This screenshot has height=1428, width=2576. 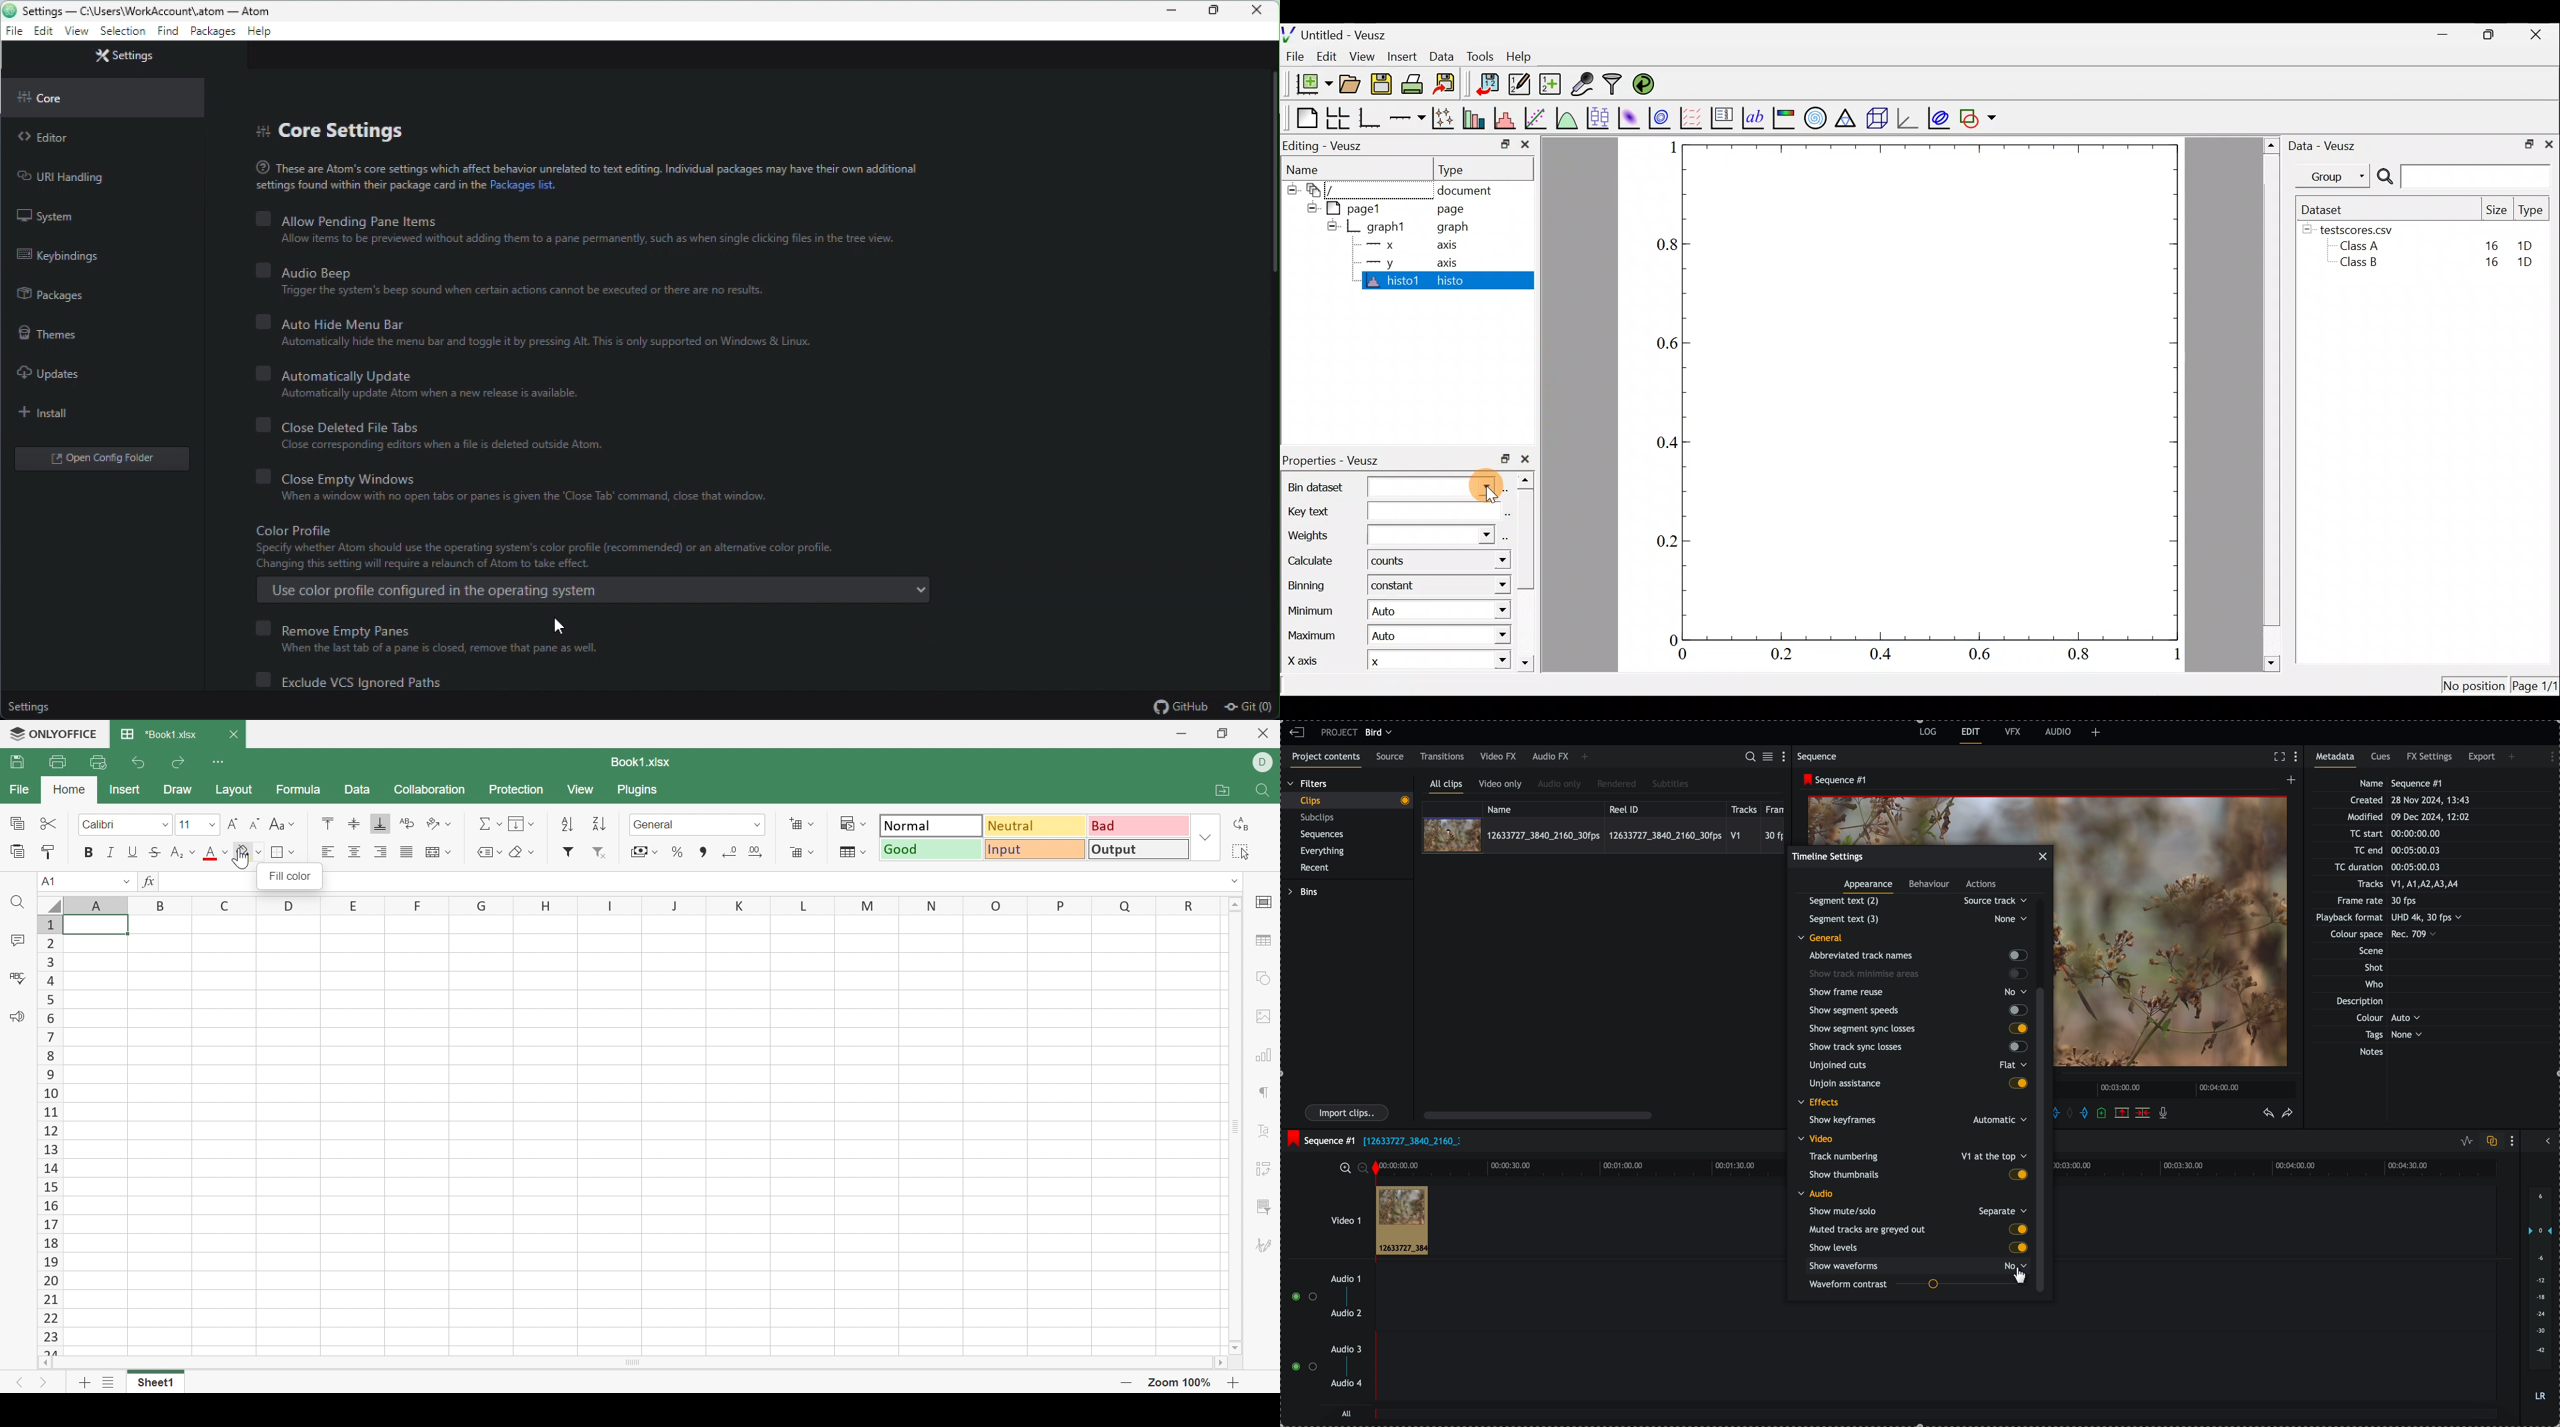 What do you see at coordinates (1224, 790) in the screenshot?
I see `Open file location` at bounding box center [1224, 790].